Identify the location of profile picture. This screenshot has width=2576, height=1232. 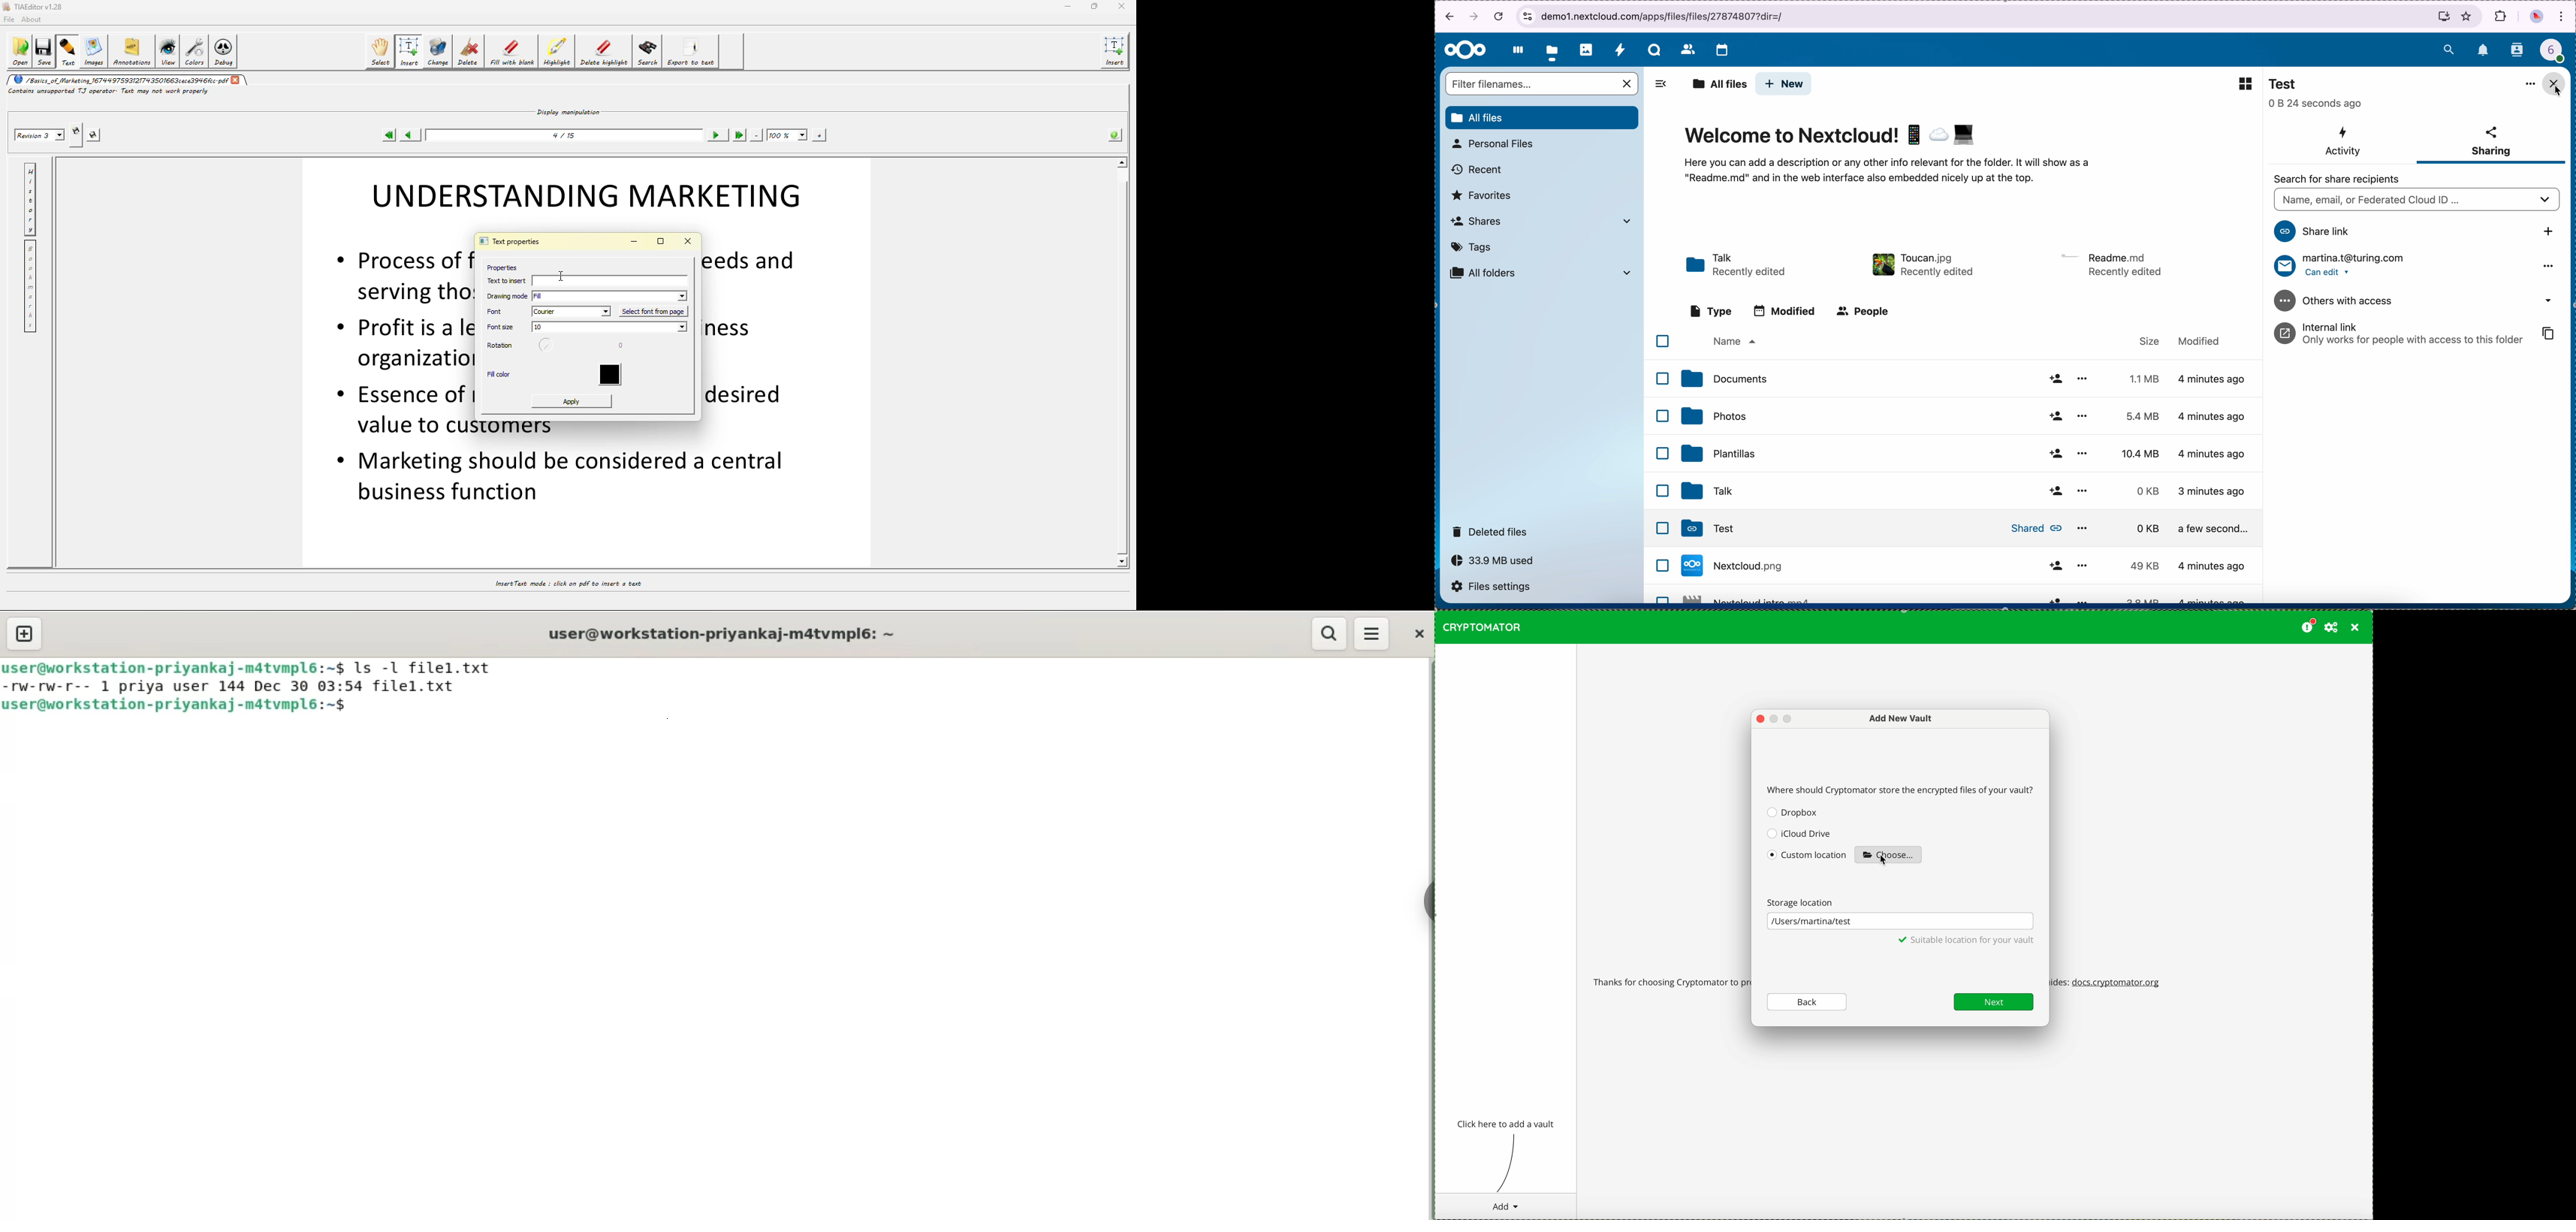
(2537, 18).